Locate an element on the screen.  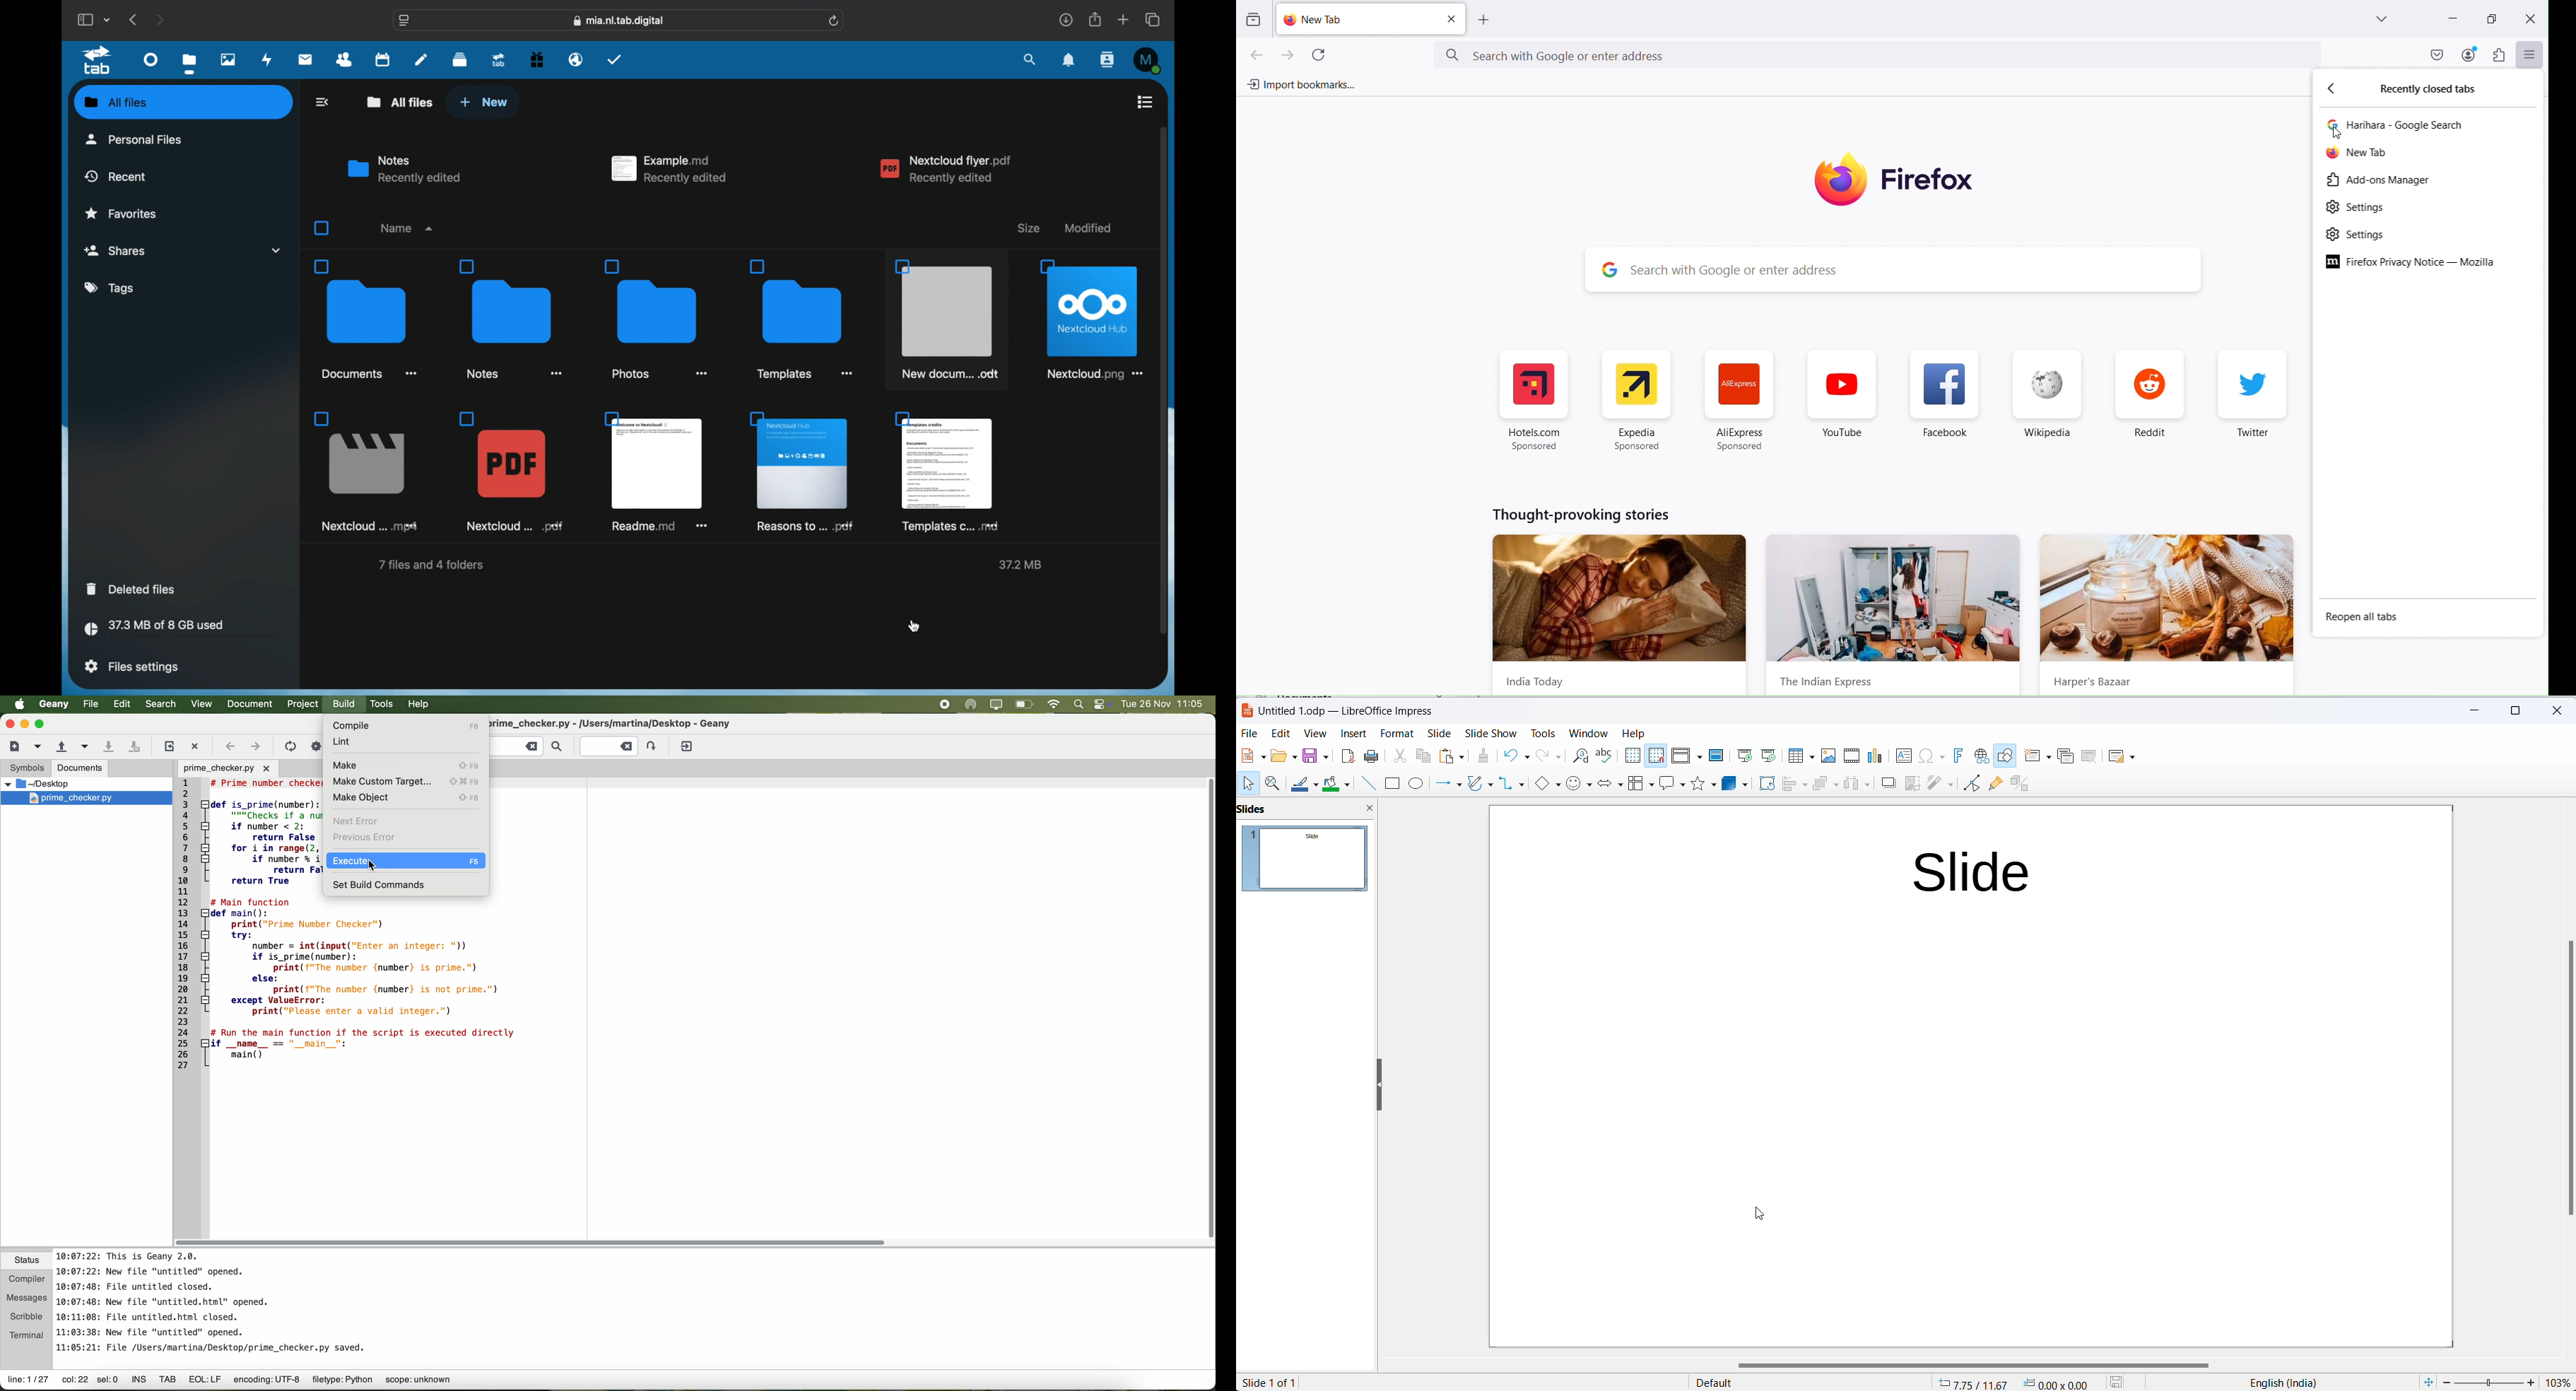
style options is located at coordinates (1717, 1383).